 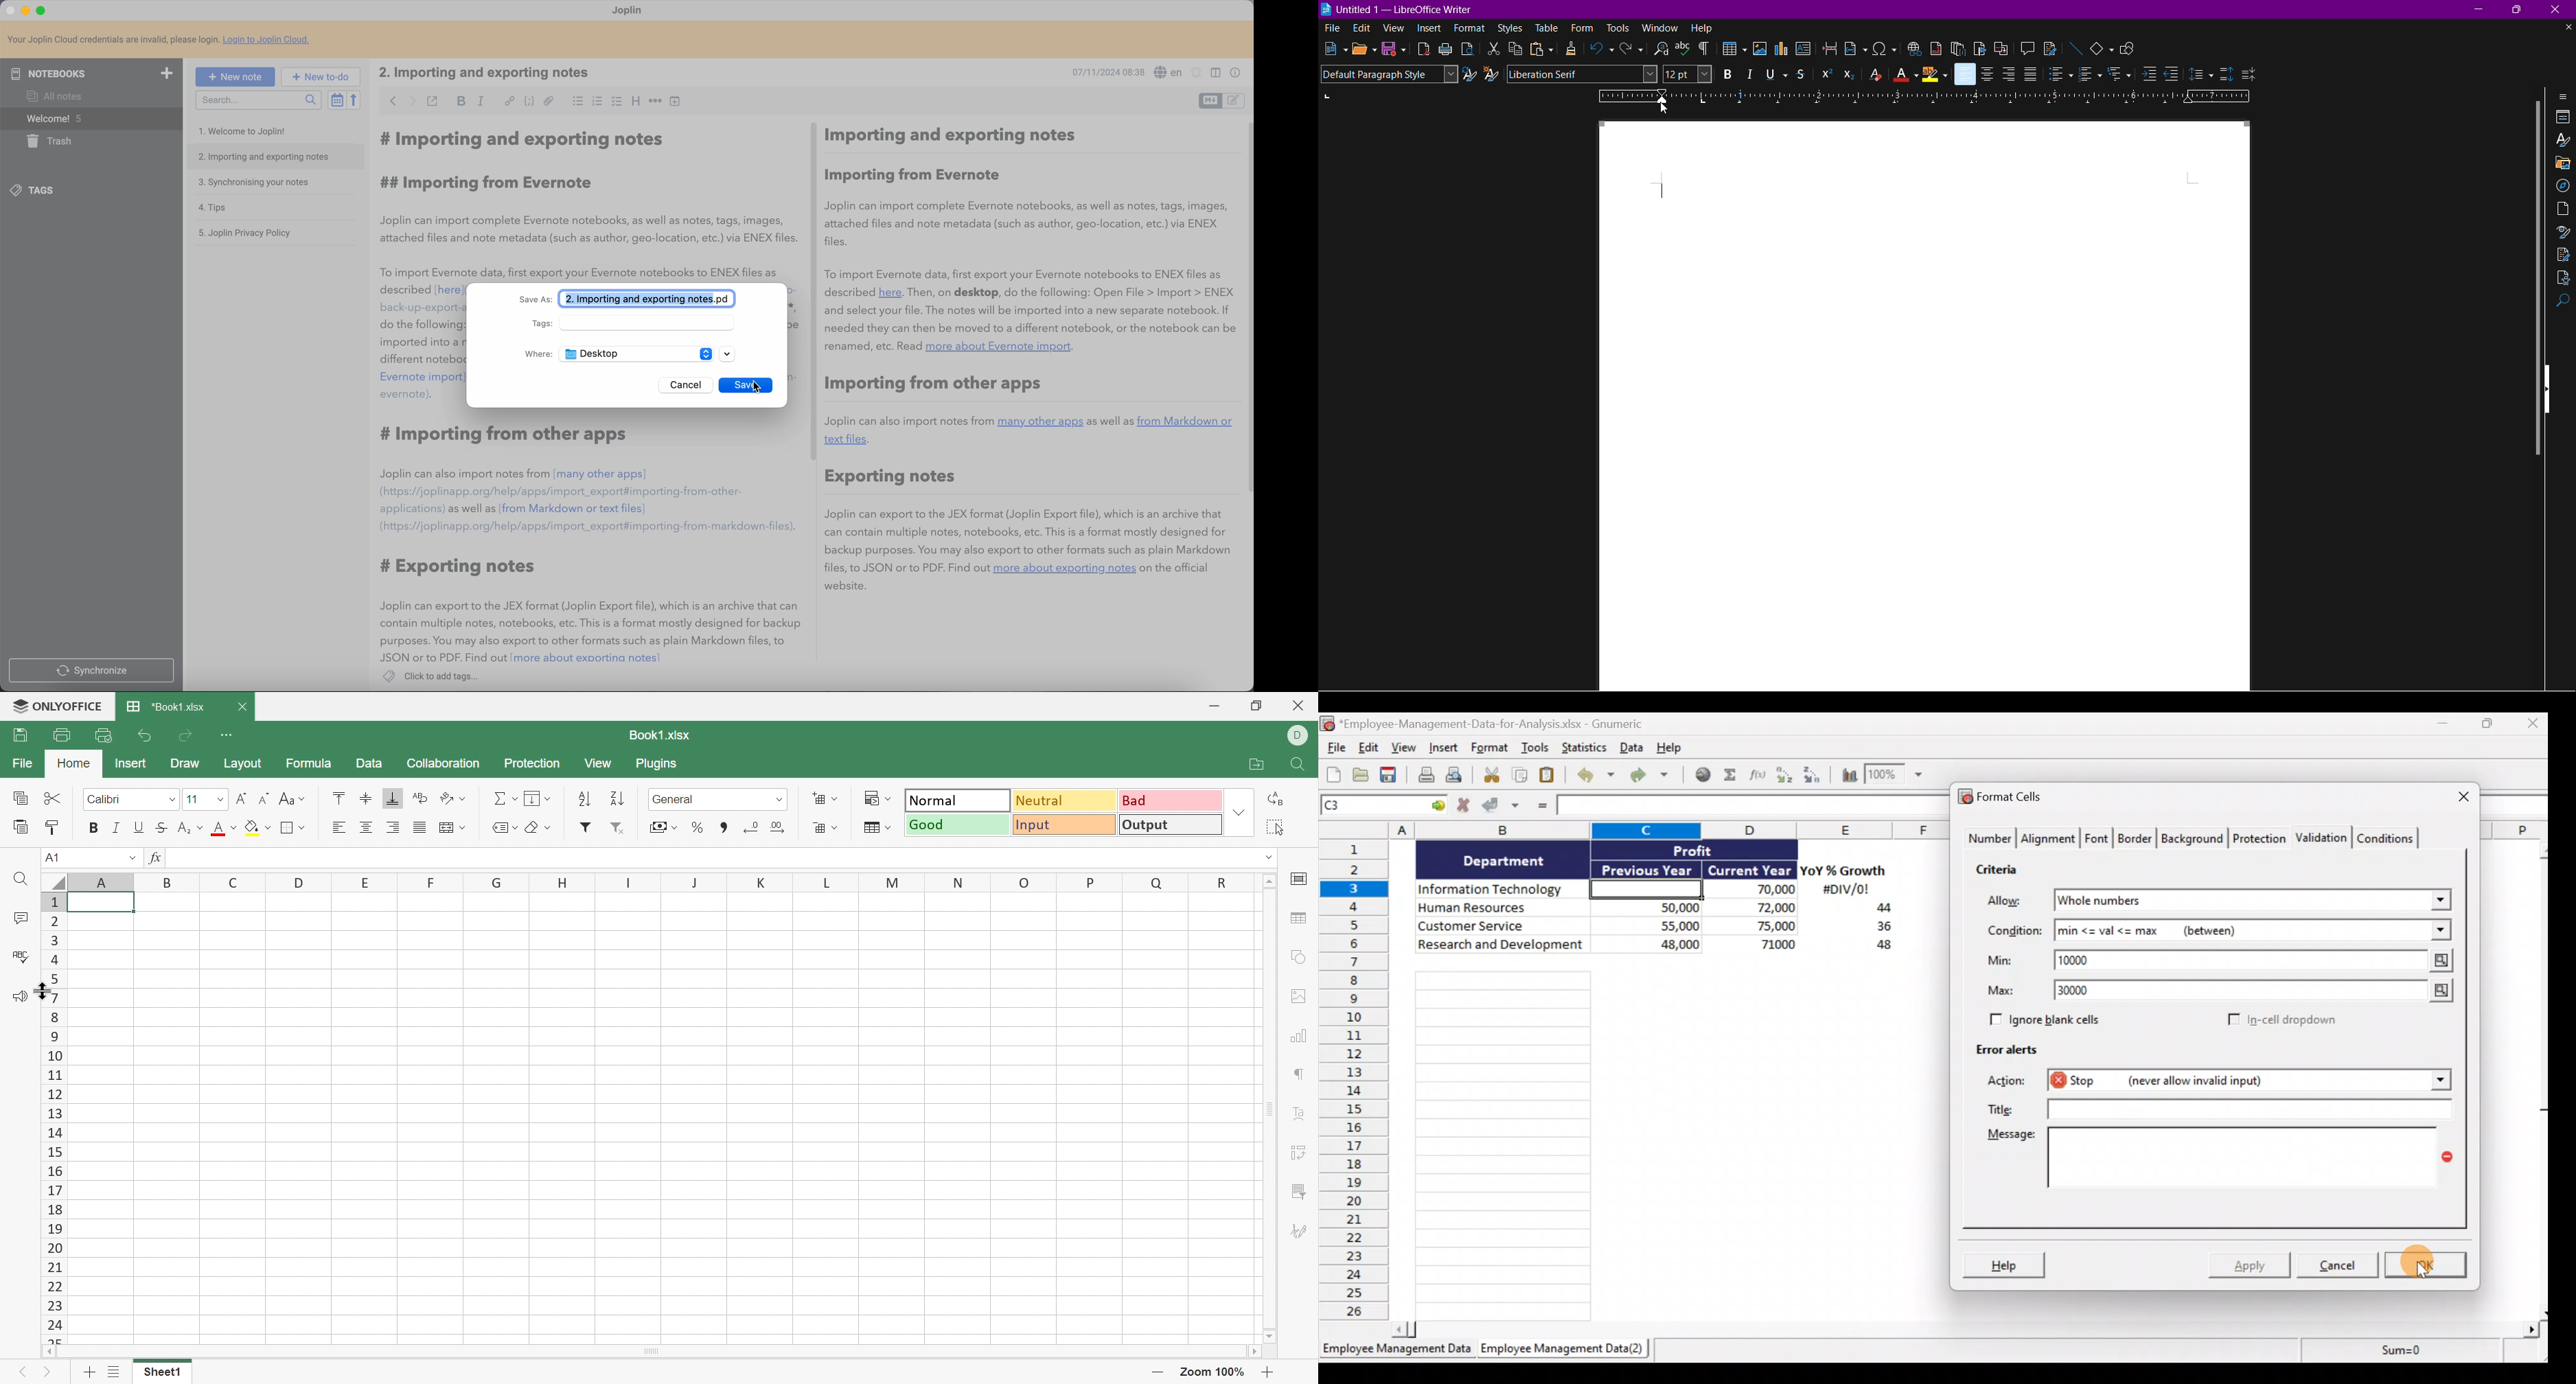 What do you see at coordinates (1756, 909) in the screenshot?
I see `72,000` at bounding box center [1756, 909].